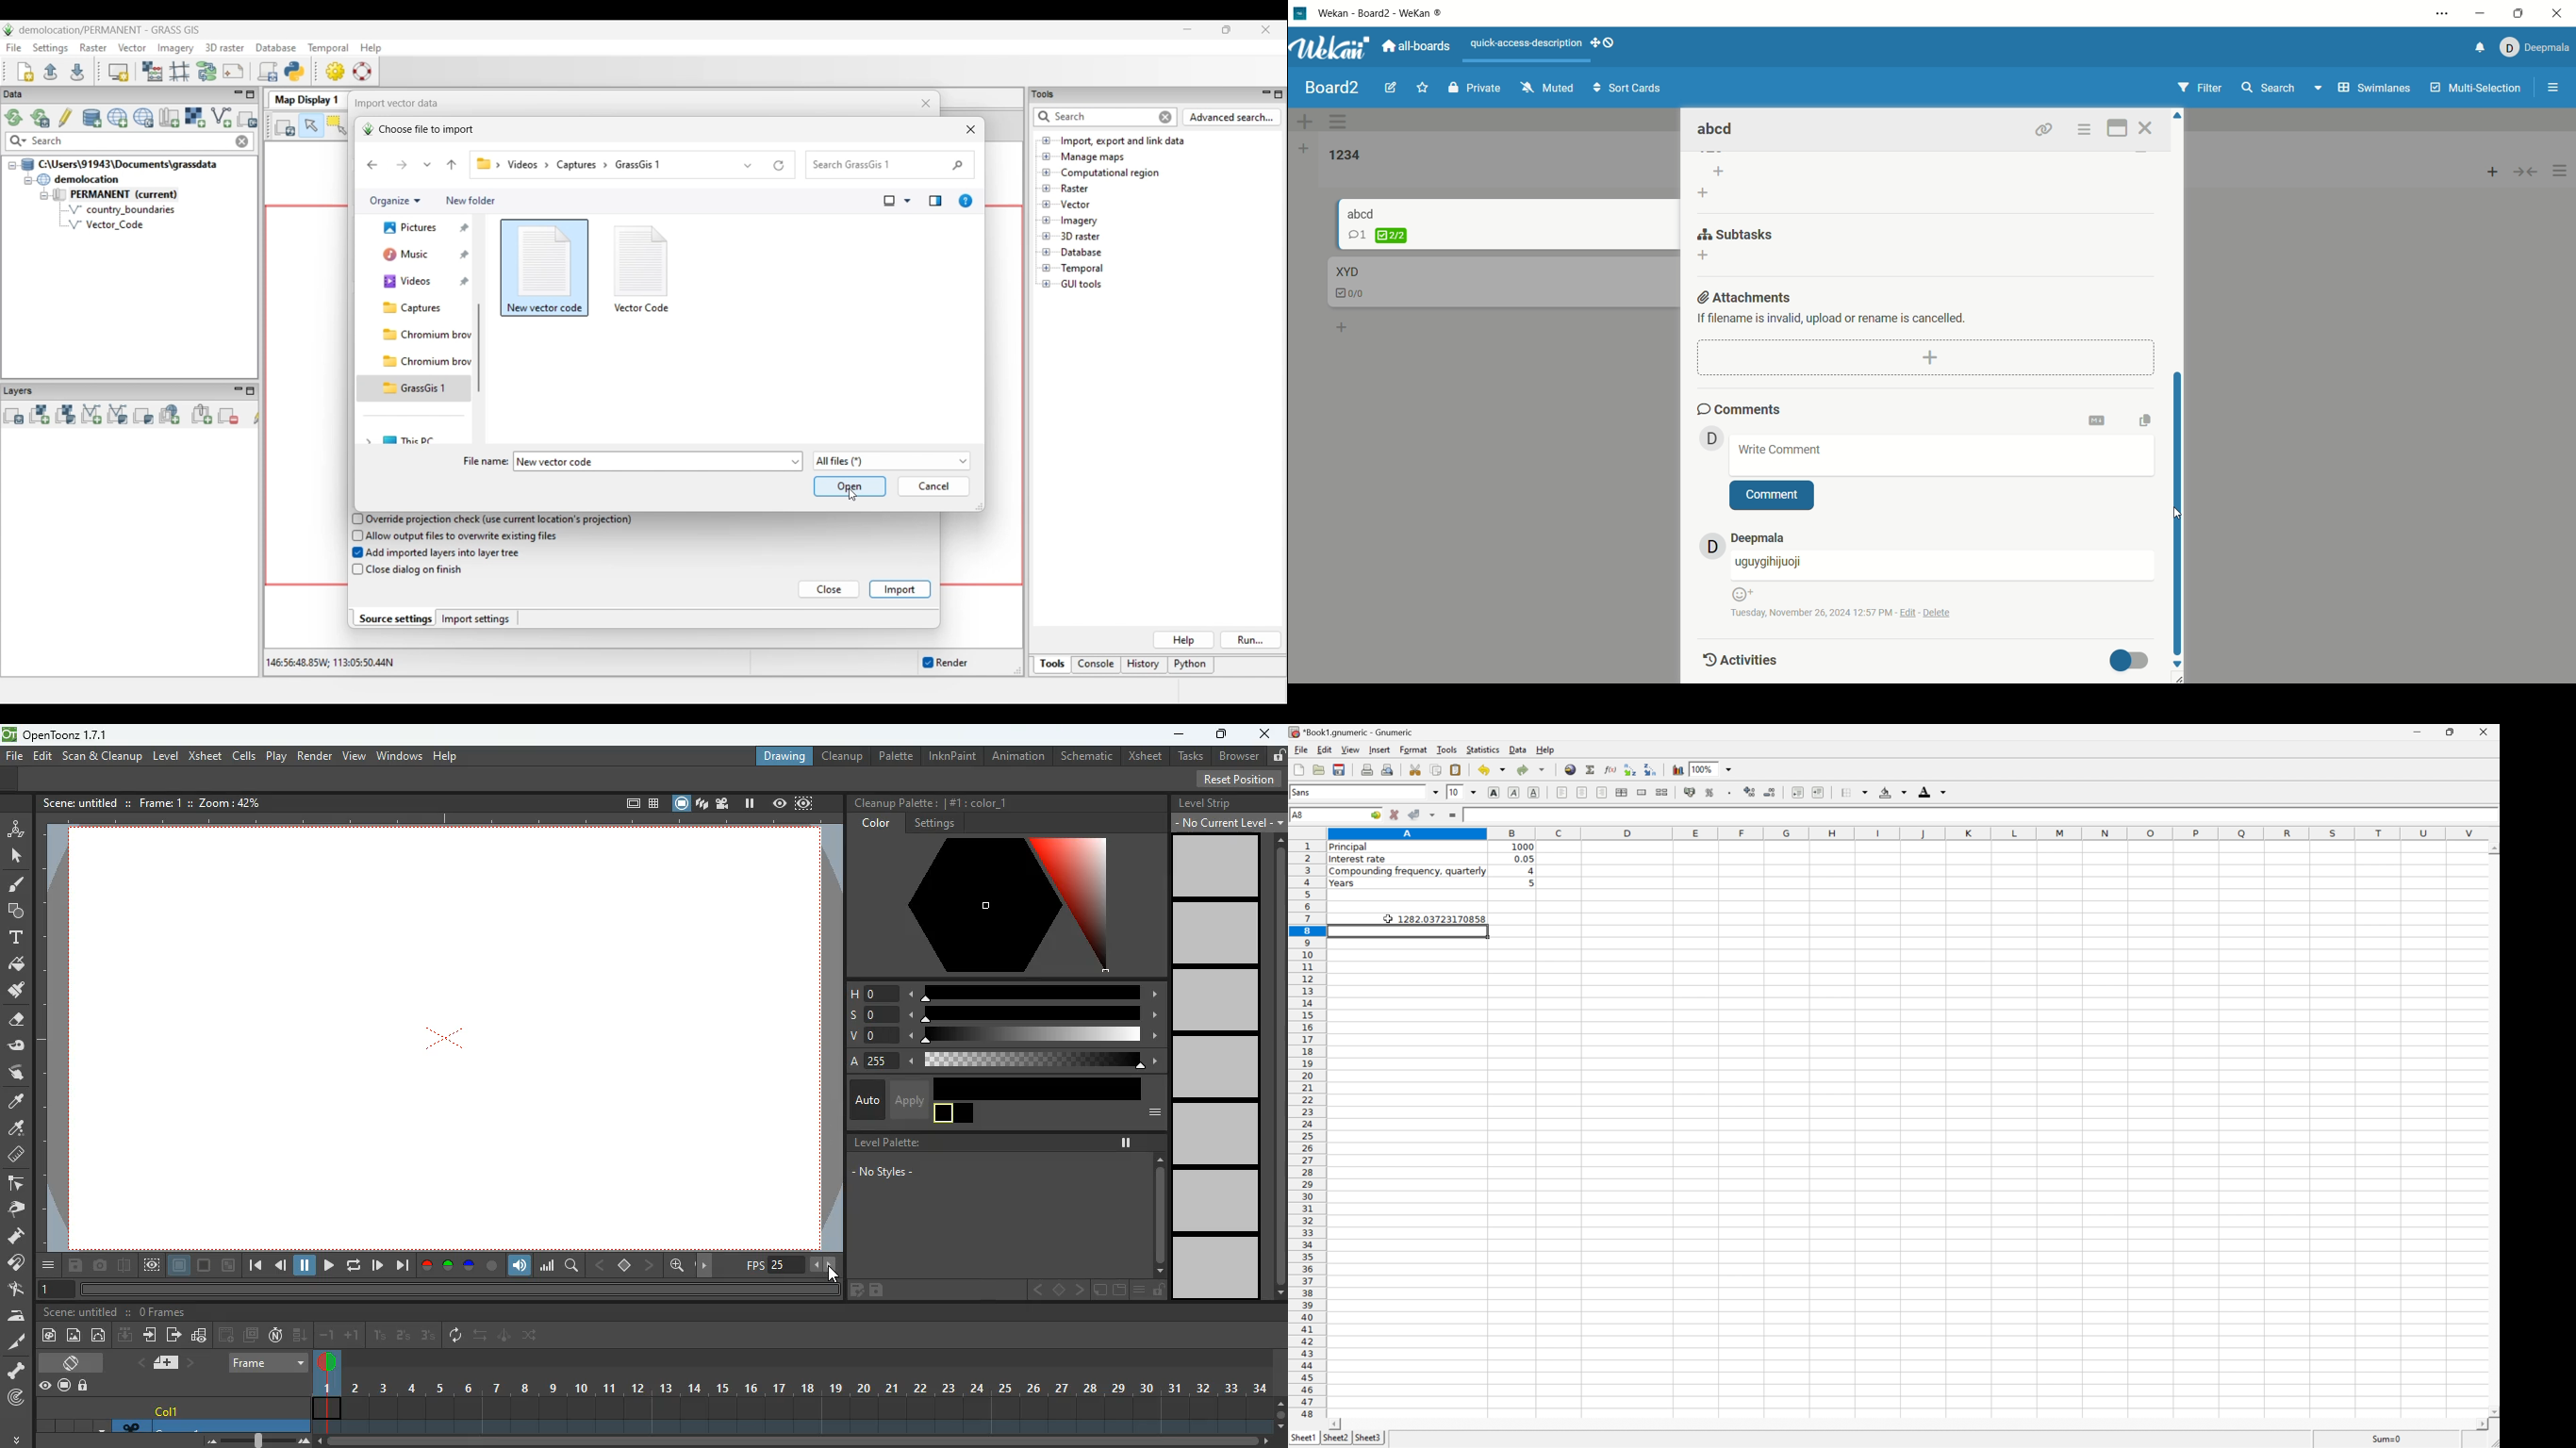 The width and height of the screenshot is (2576, 1456). What do you see at coordinates (1280, 1416) in the screenshot?
I see `scroll bar` at bounding box center [1280, 1416].